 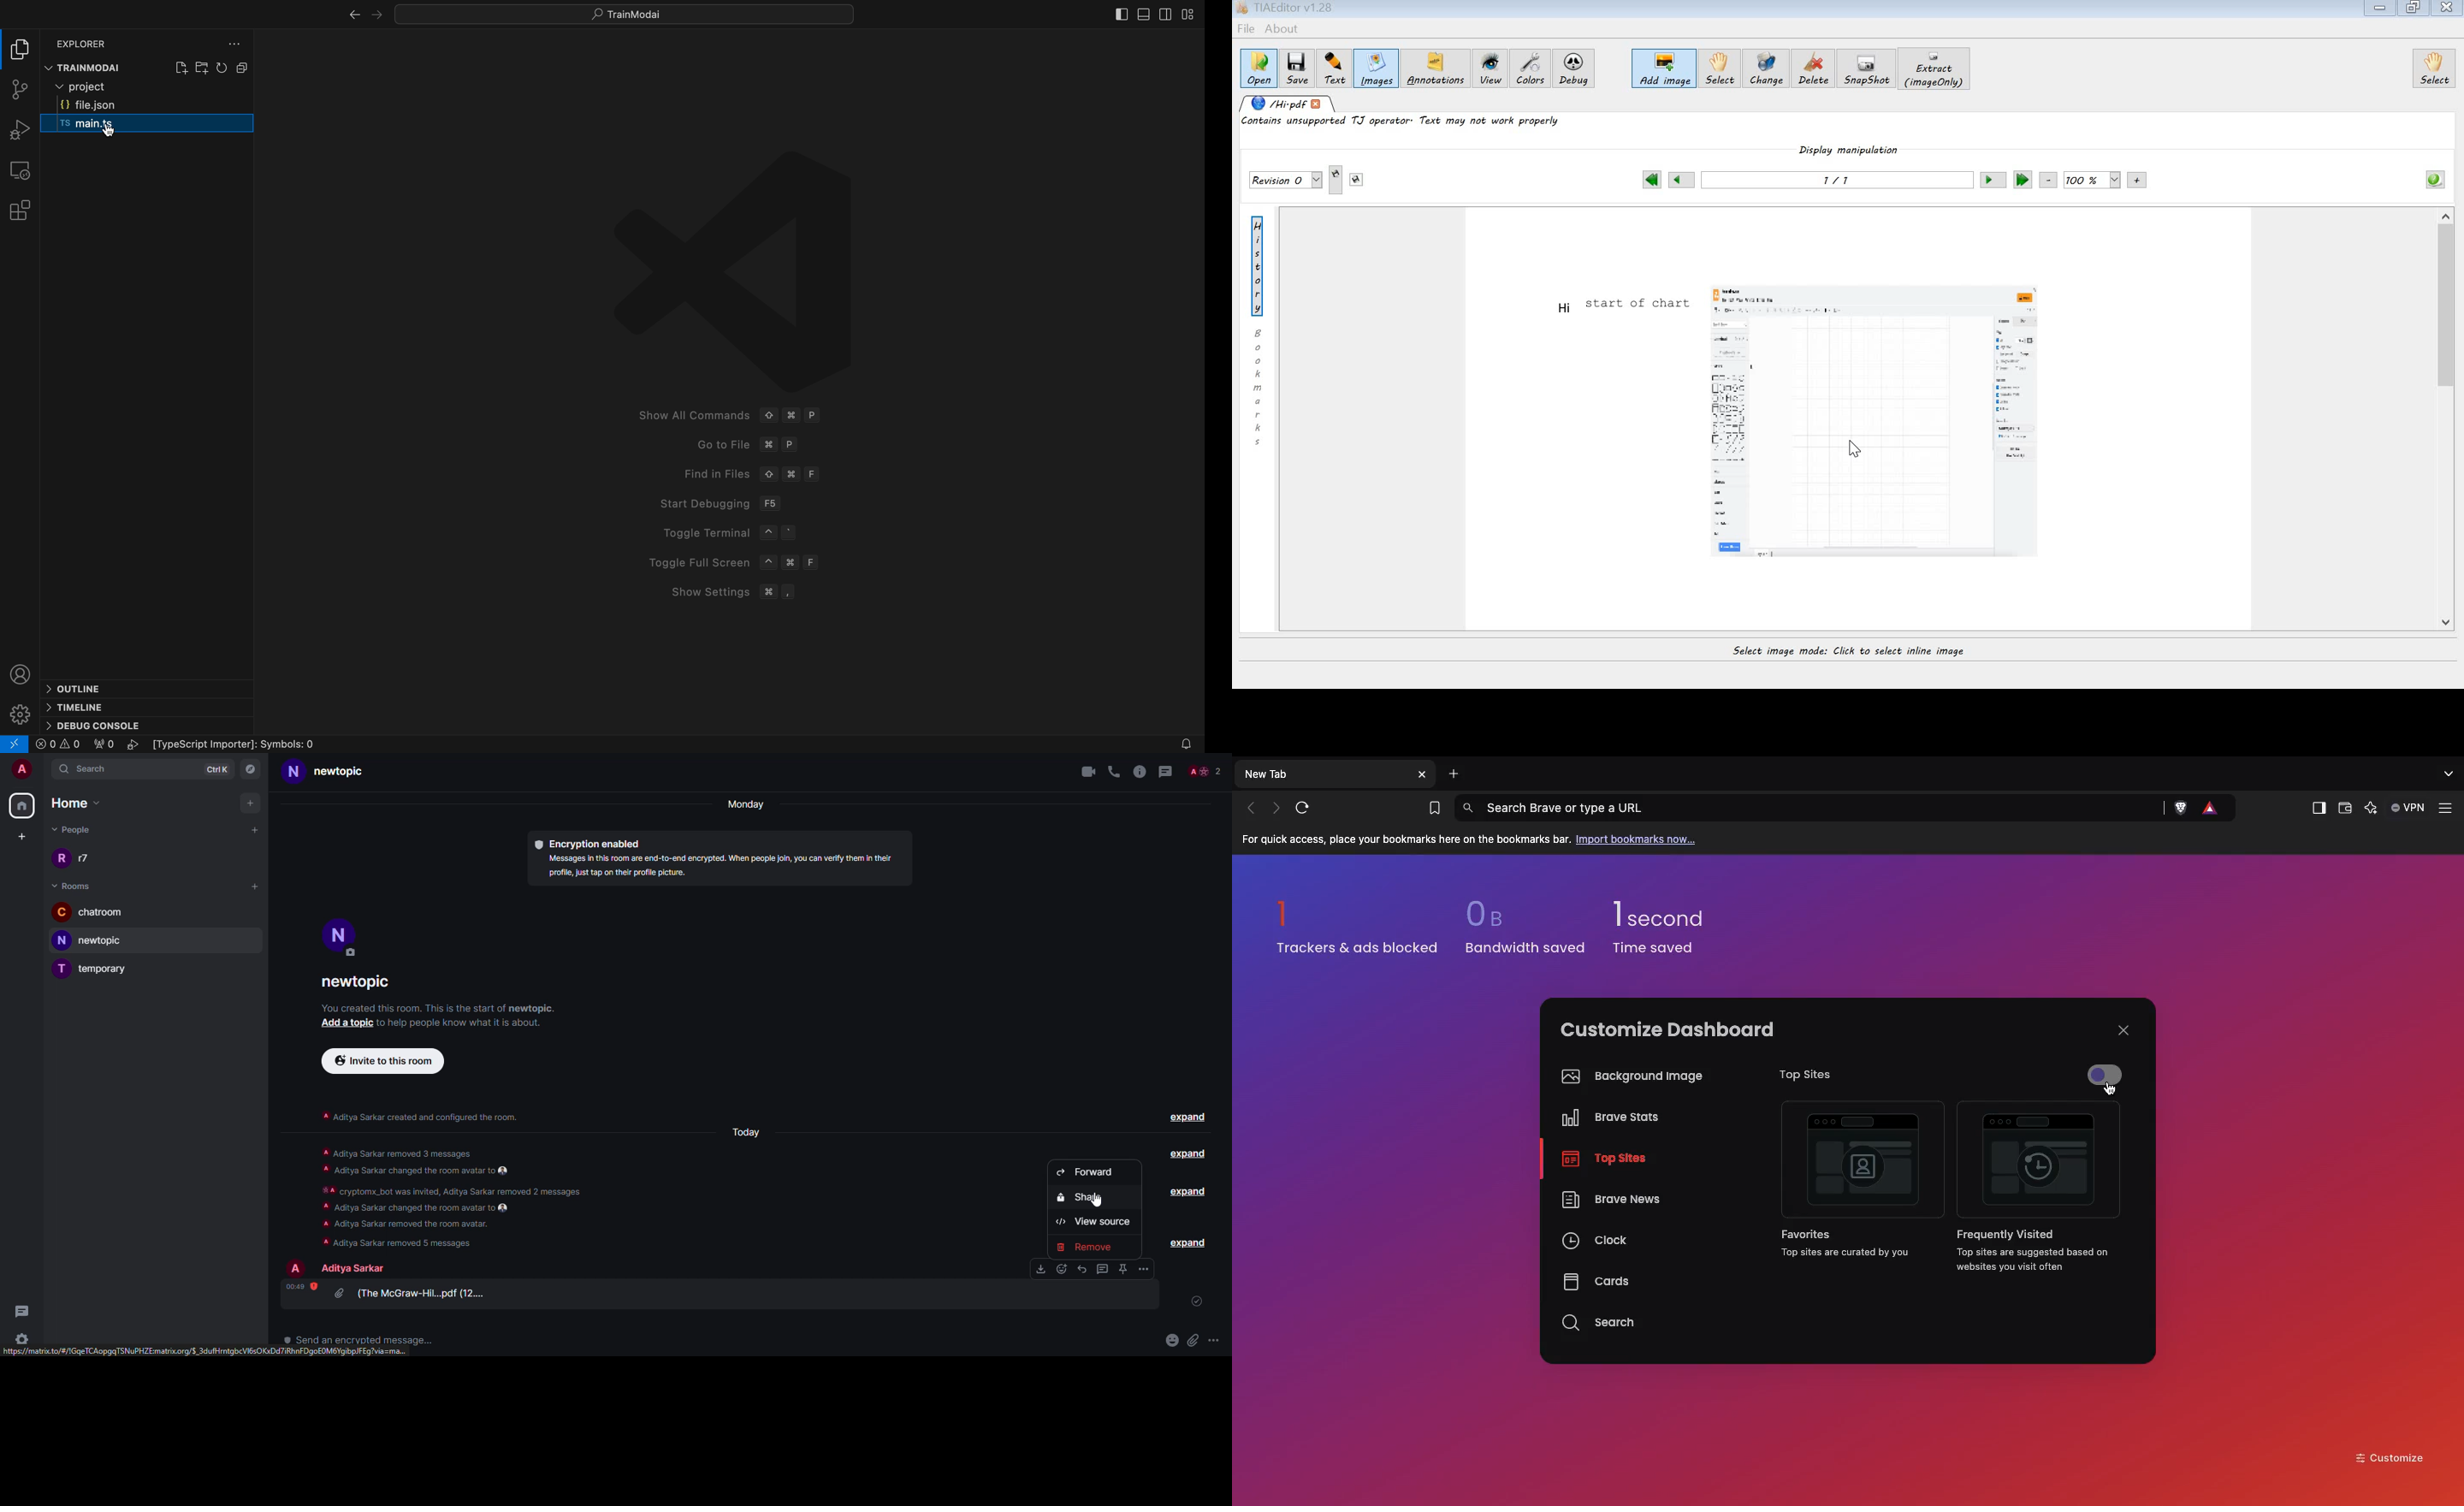 I want to click on send an encrypted message, so click(x=360, y=1341).